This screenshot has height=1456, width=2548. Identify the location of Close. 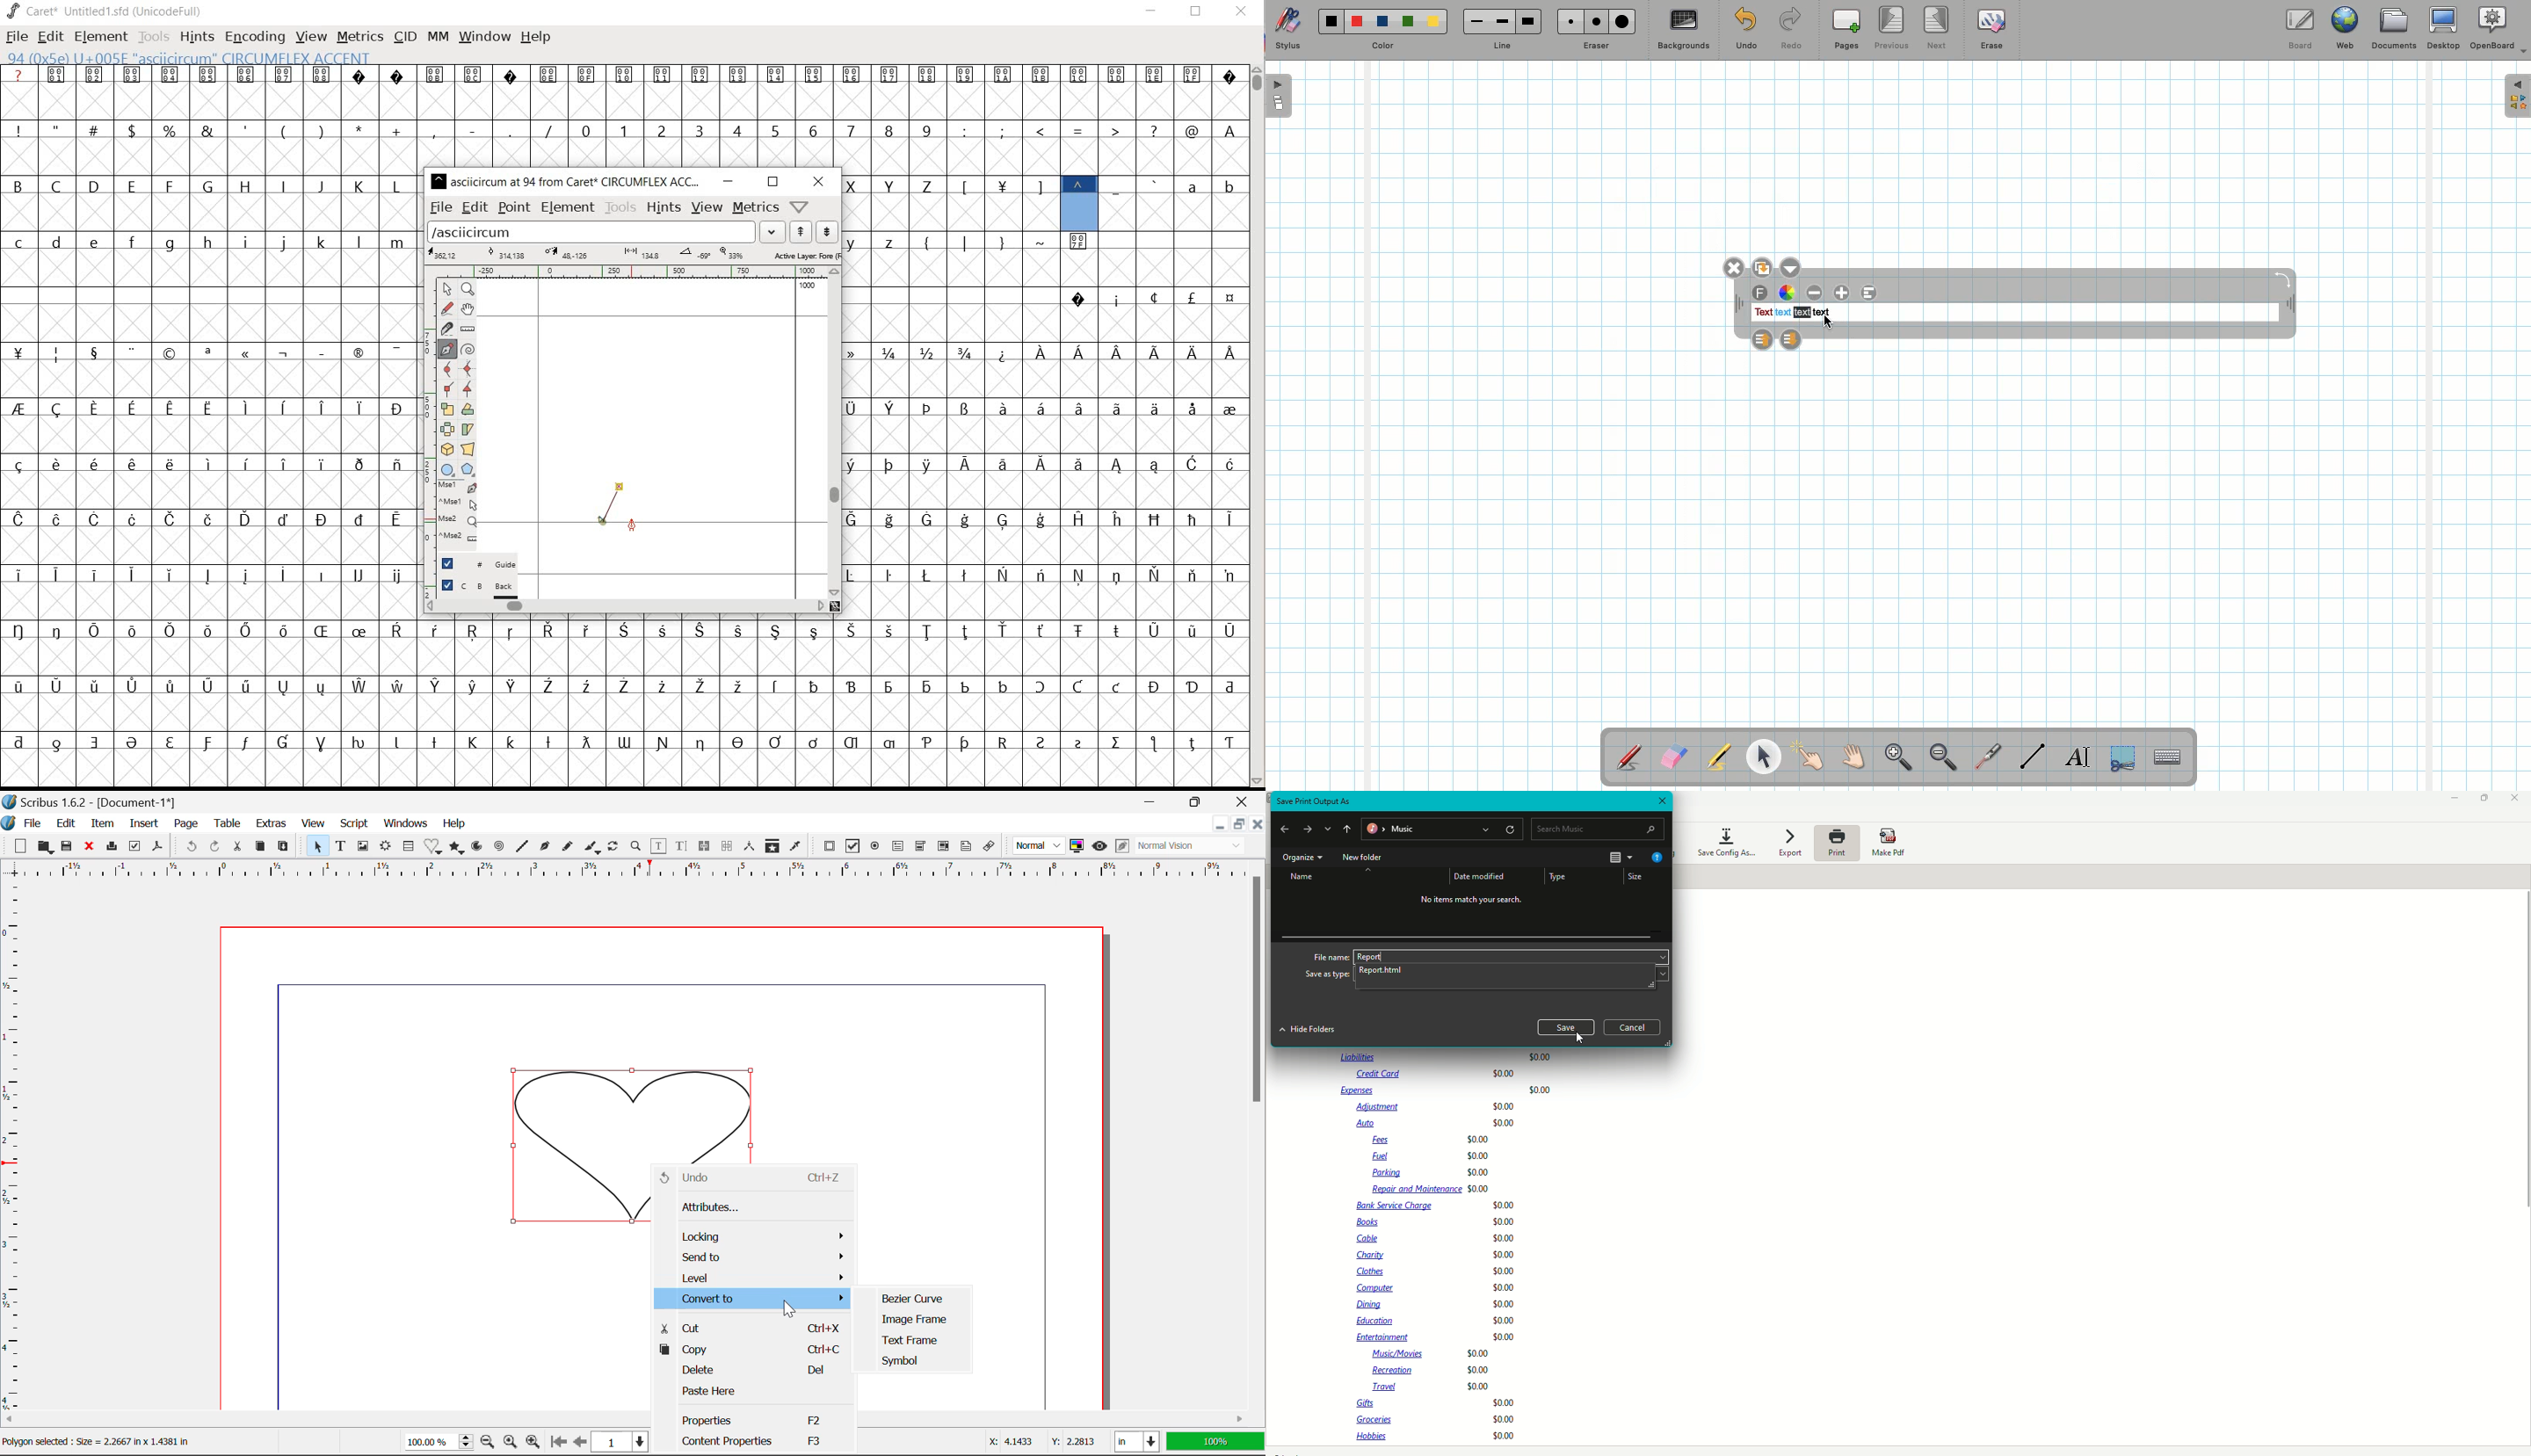
(1258, 826).